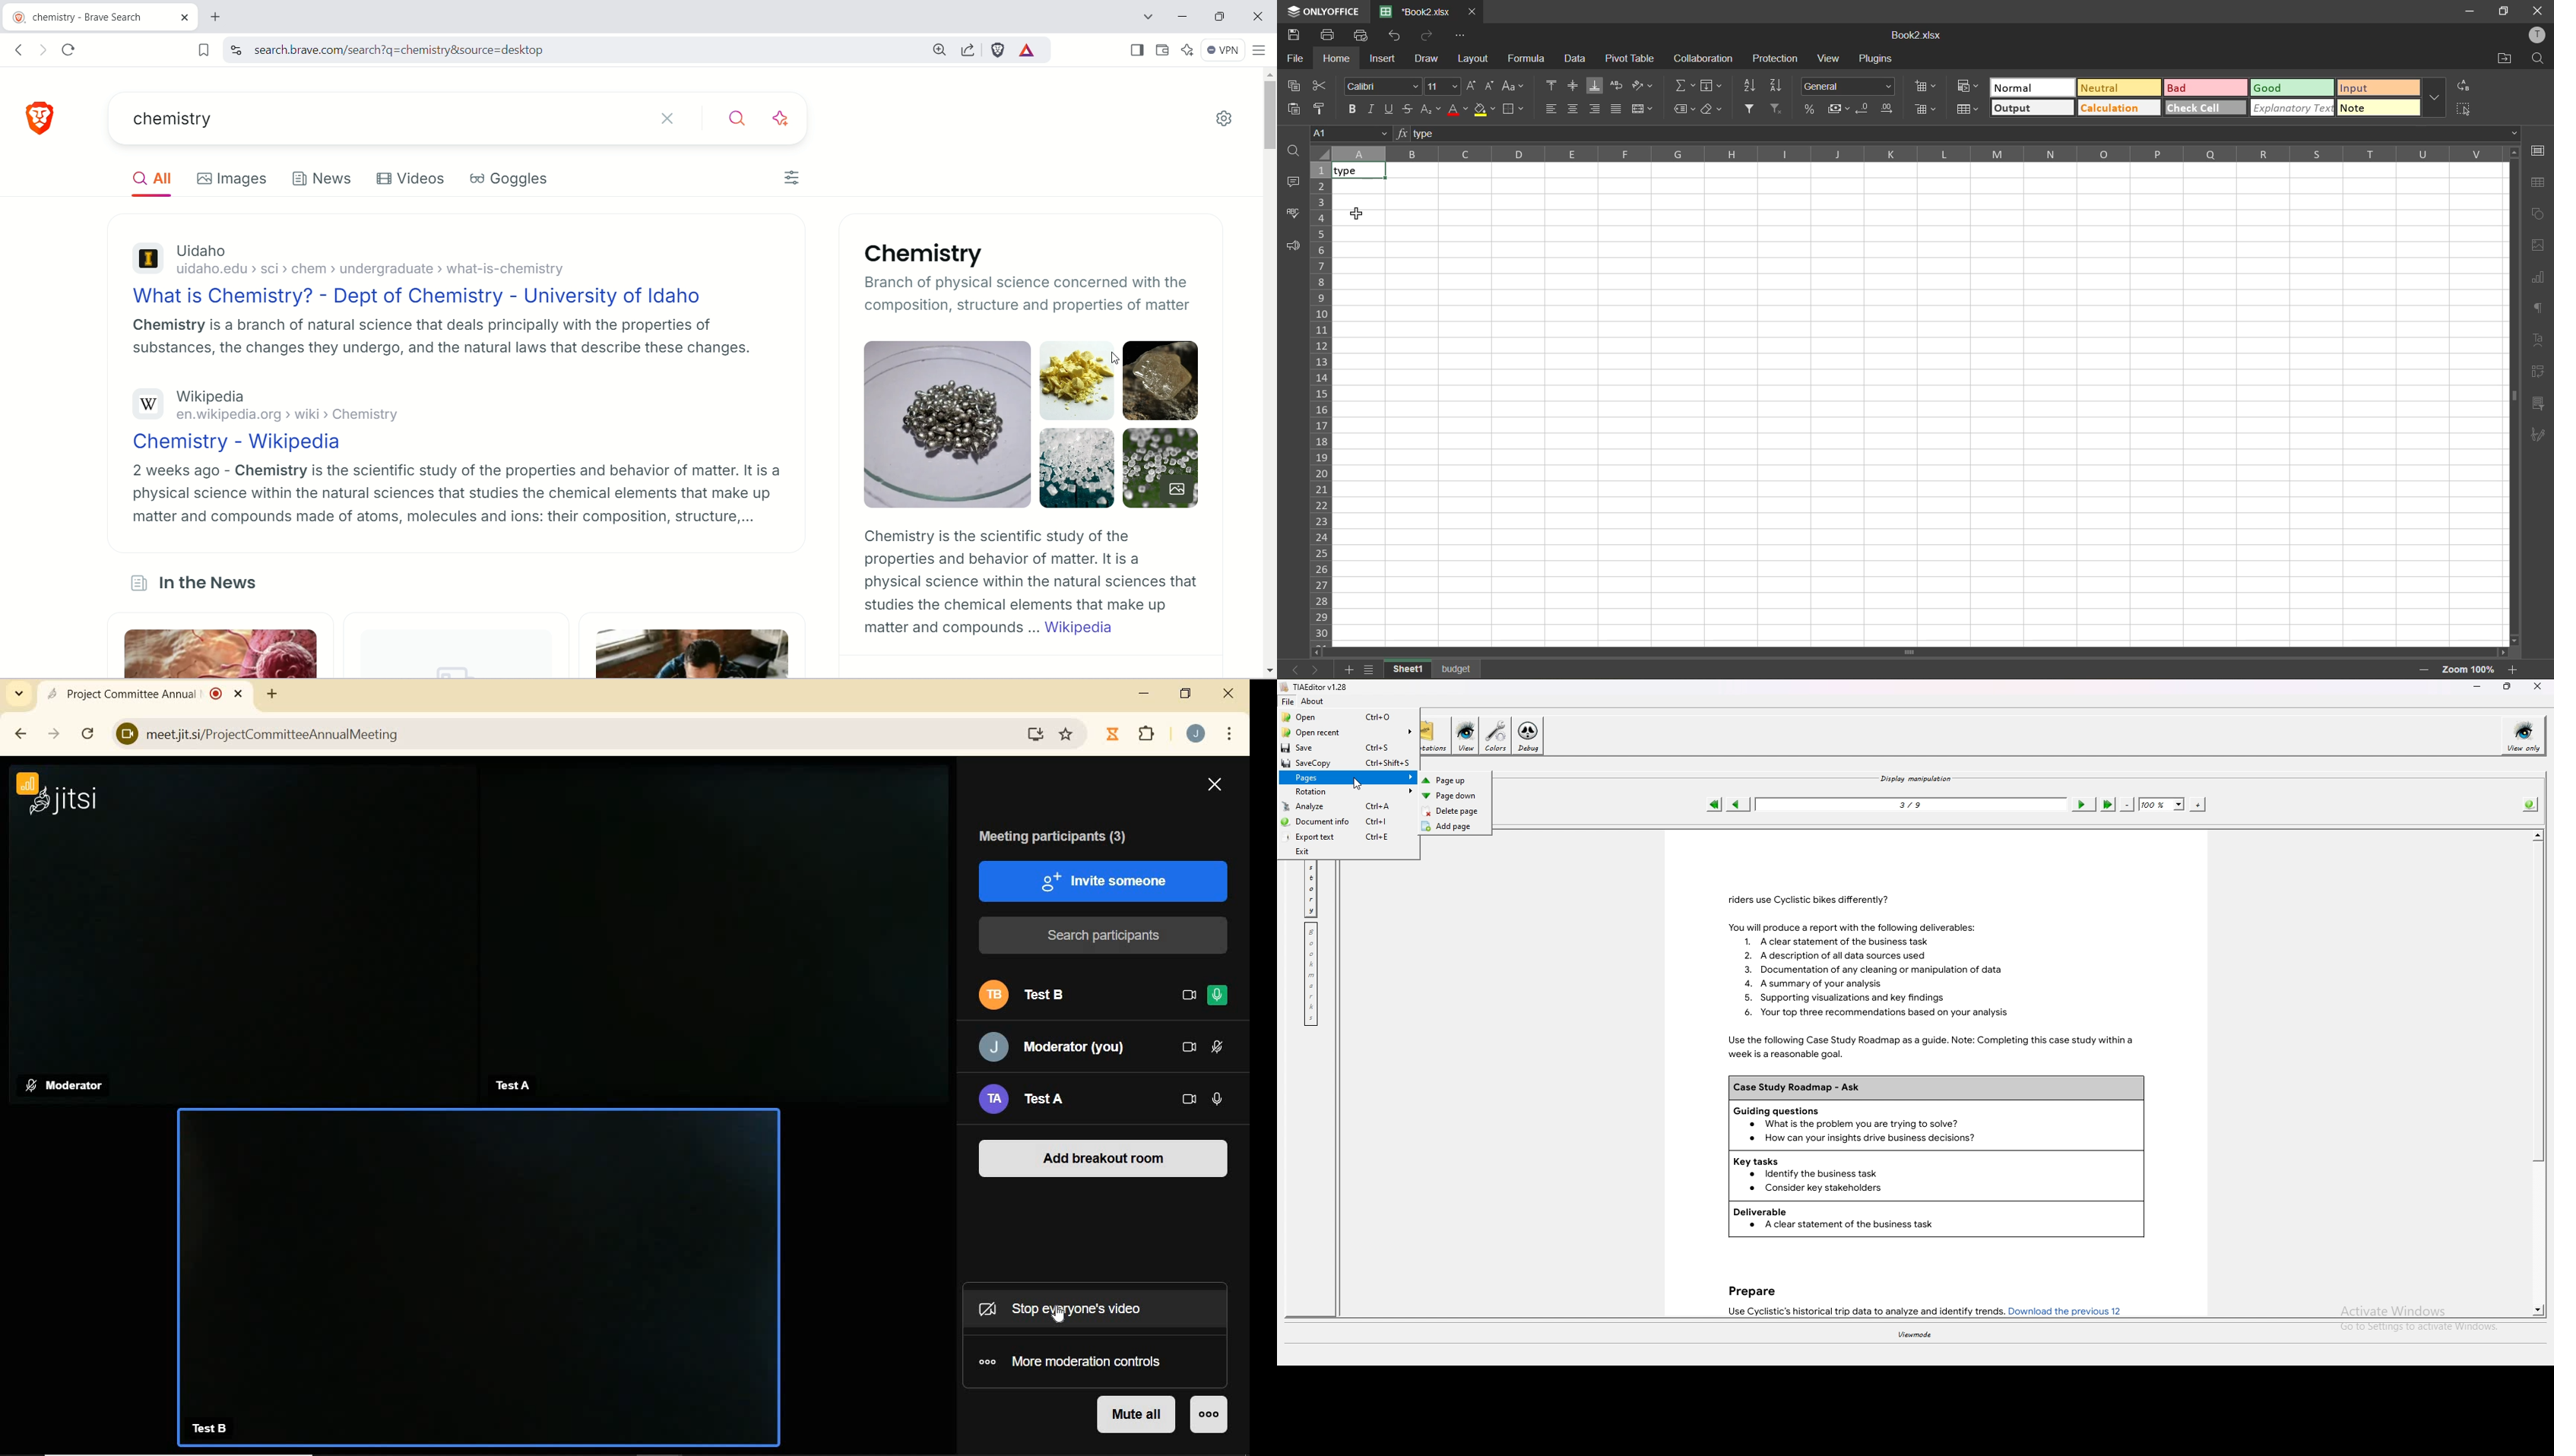 The width and height of the screenshot is (2576, 1456). Describe the element at coordinates (2033, 86) in the screenshot. I see `normal` at that location.